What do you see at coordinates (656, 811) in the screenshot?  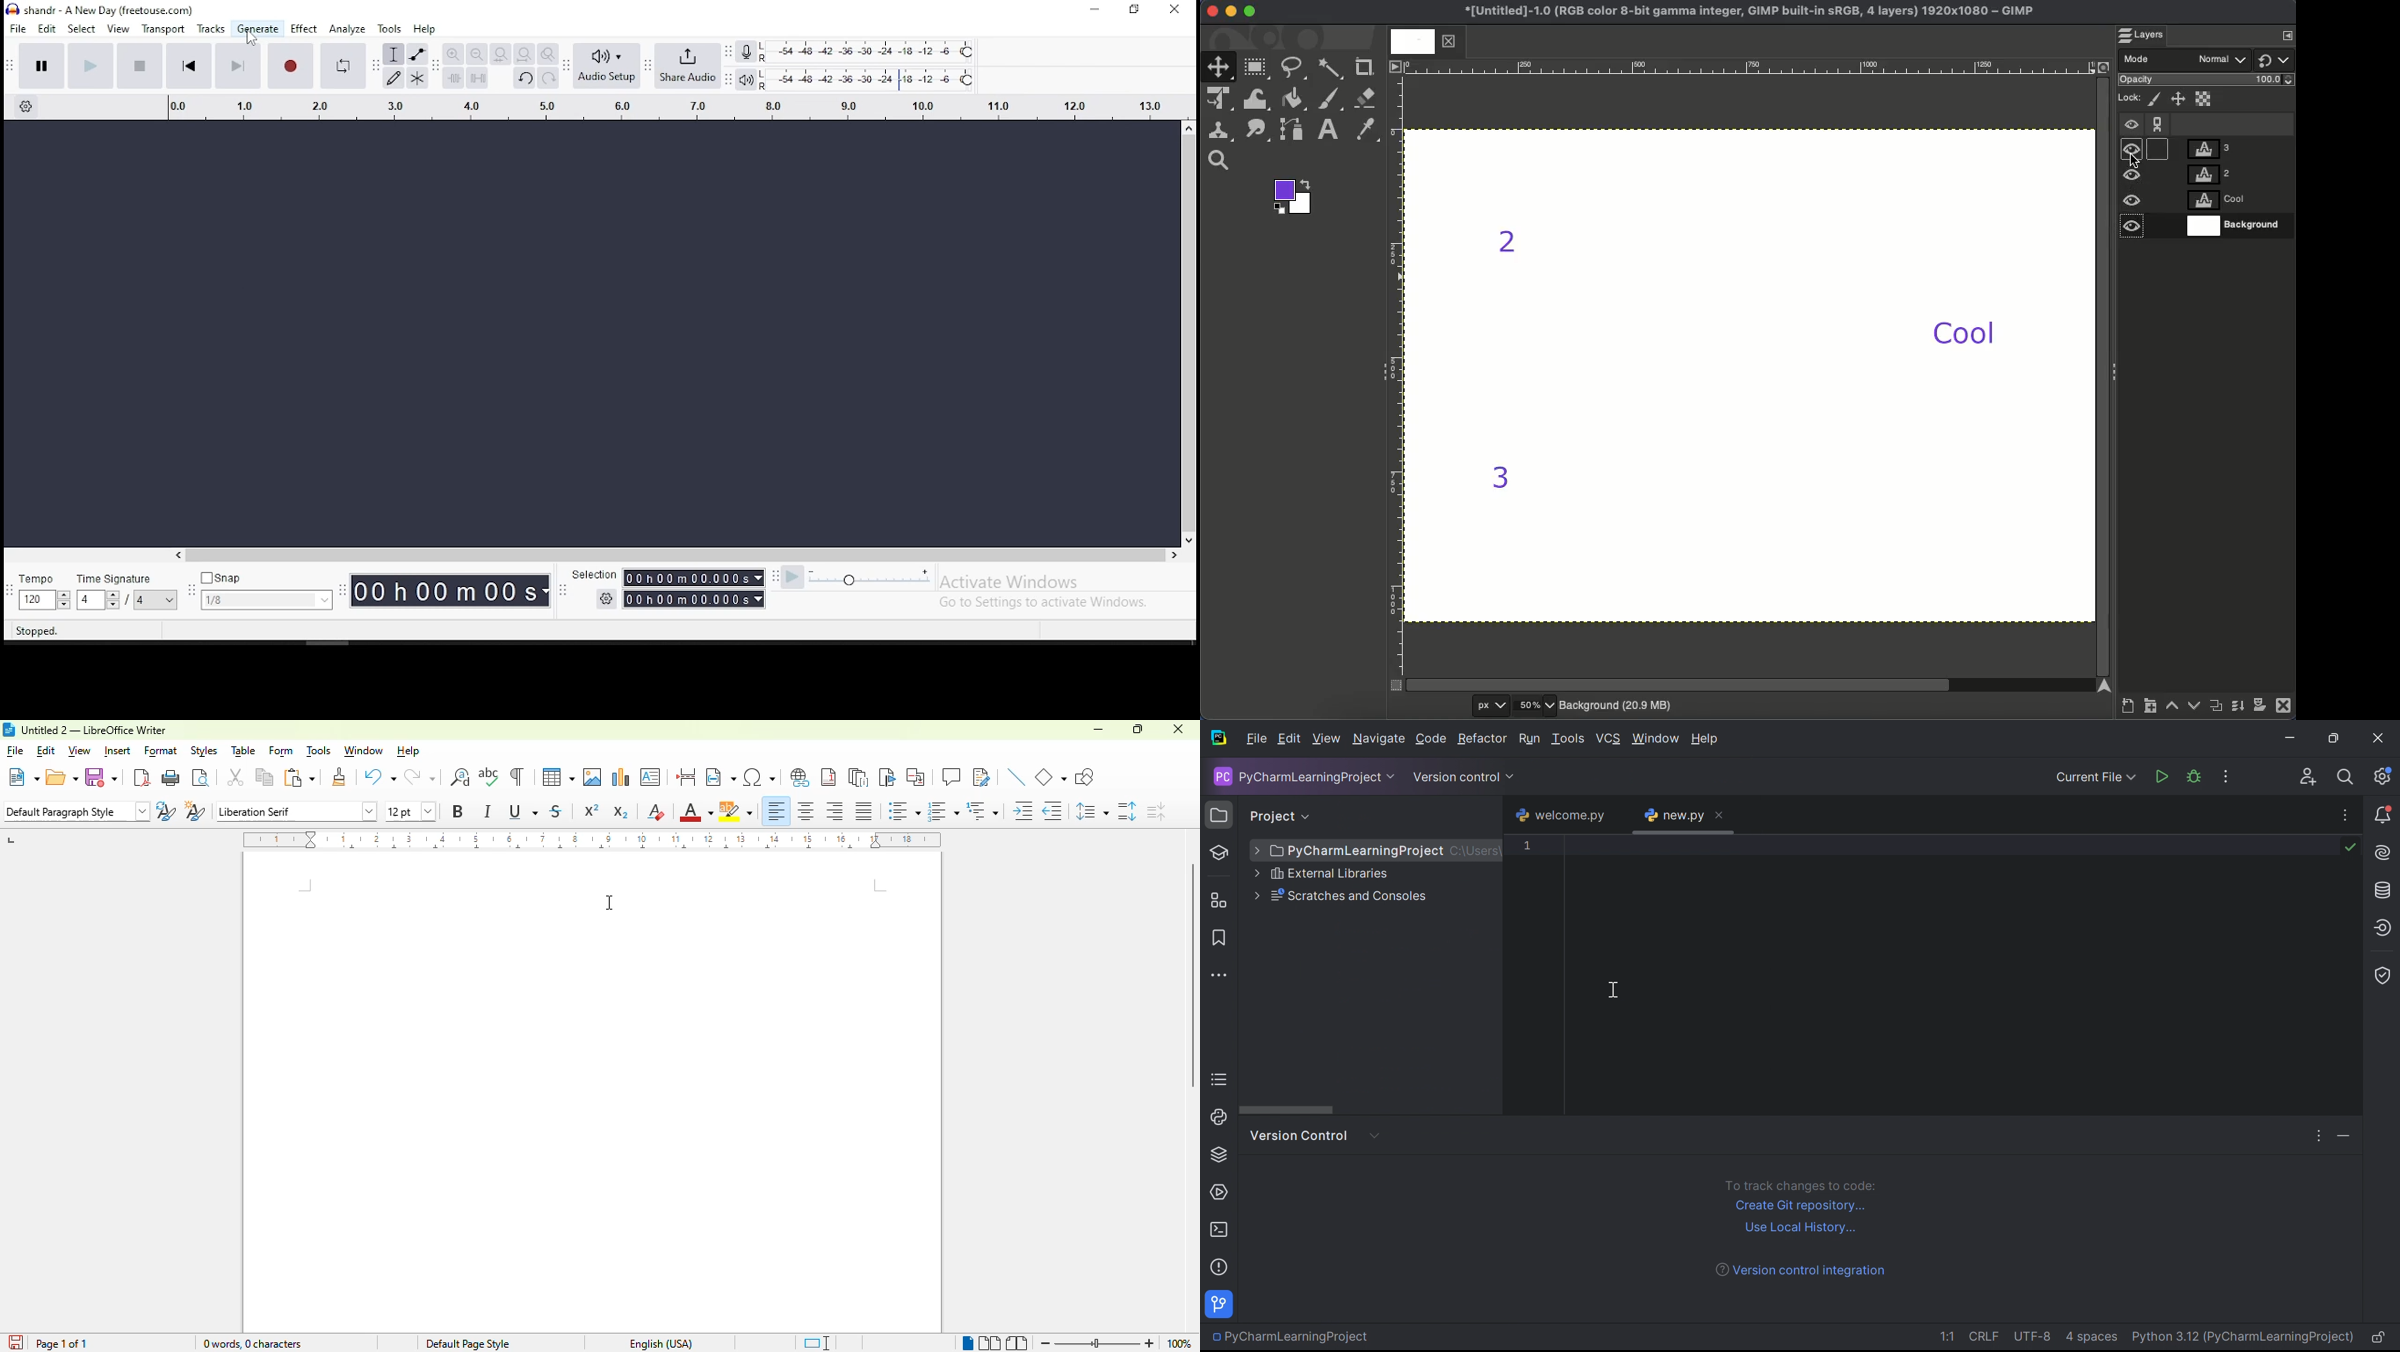 I see `clear direct formatting` at bounding box center [656, 811].